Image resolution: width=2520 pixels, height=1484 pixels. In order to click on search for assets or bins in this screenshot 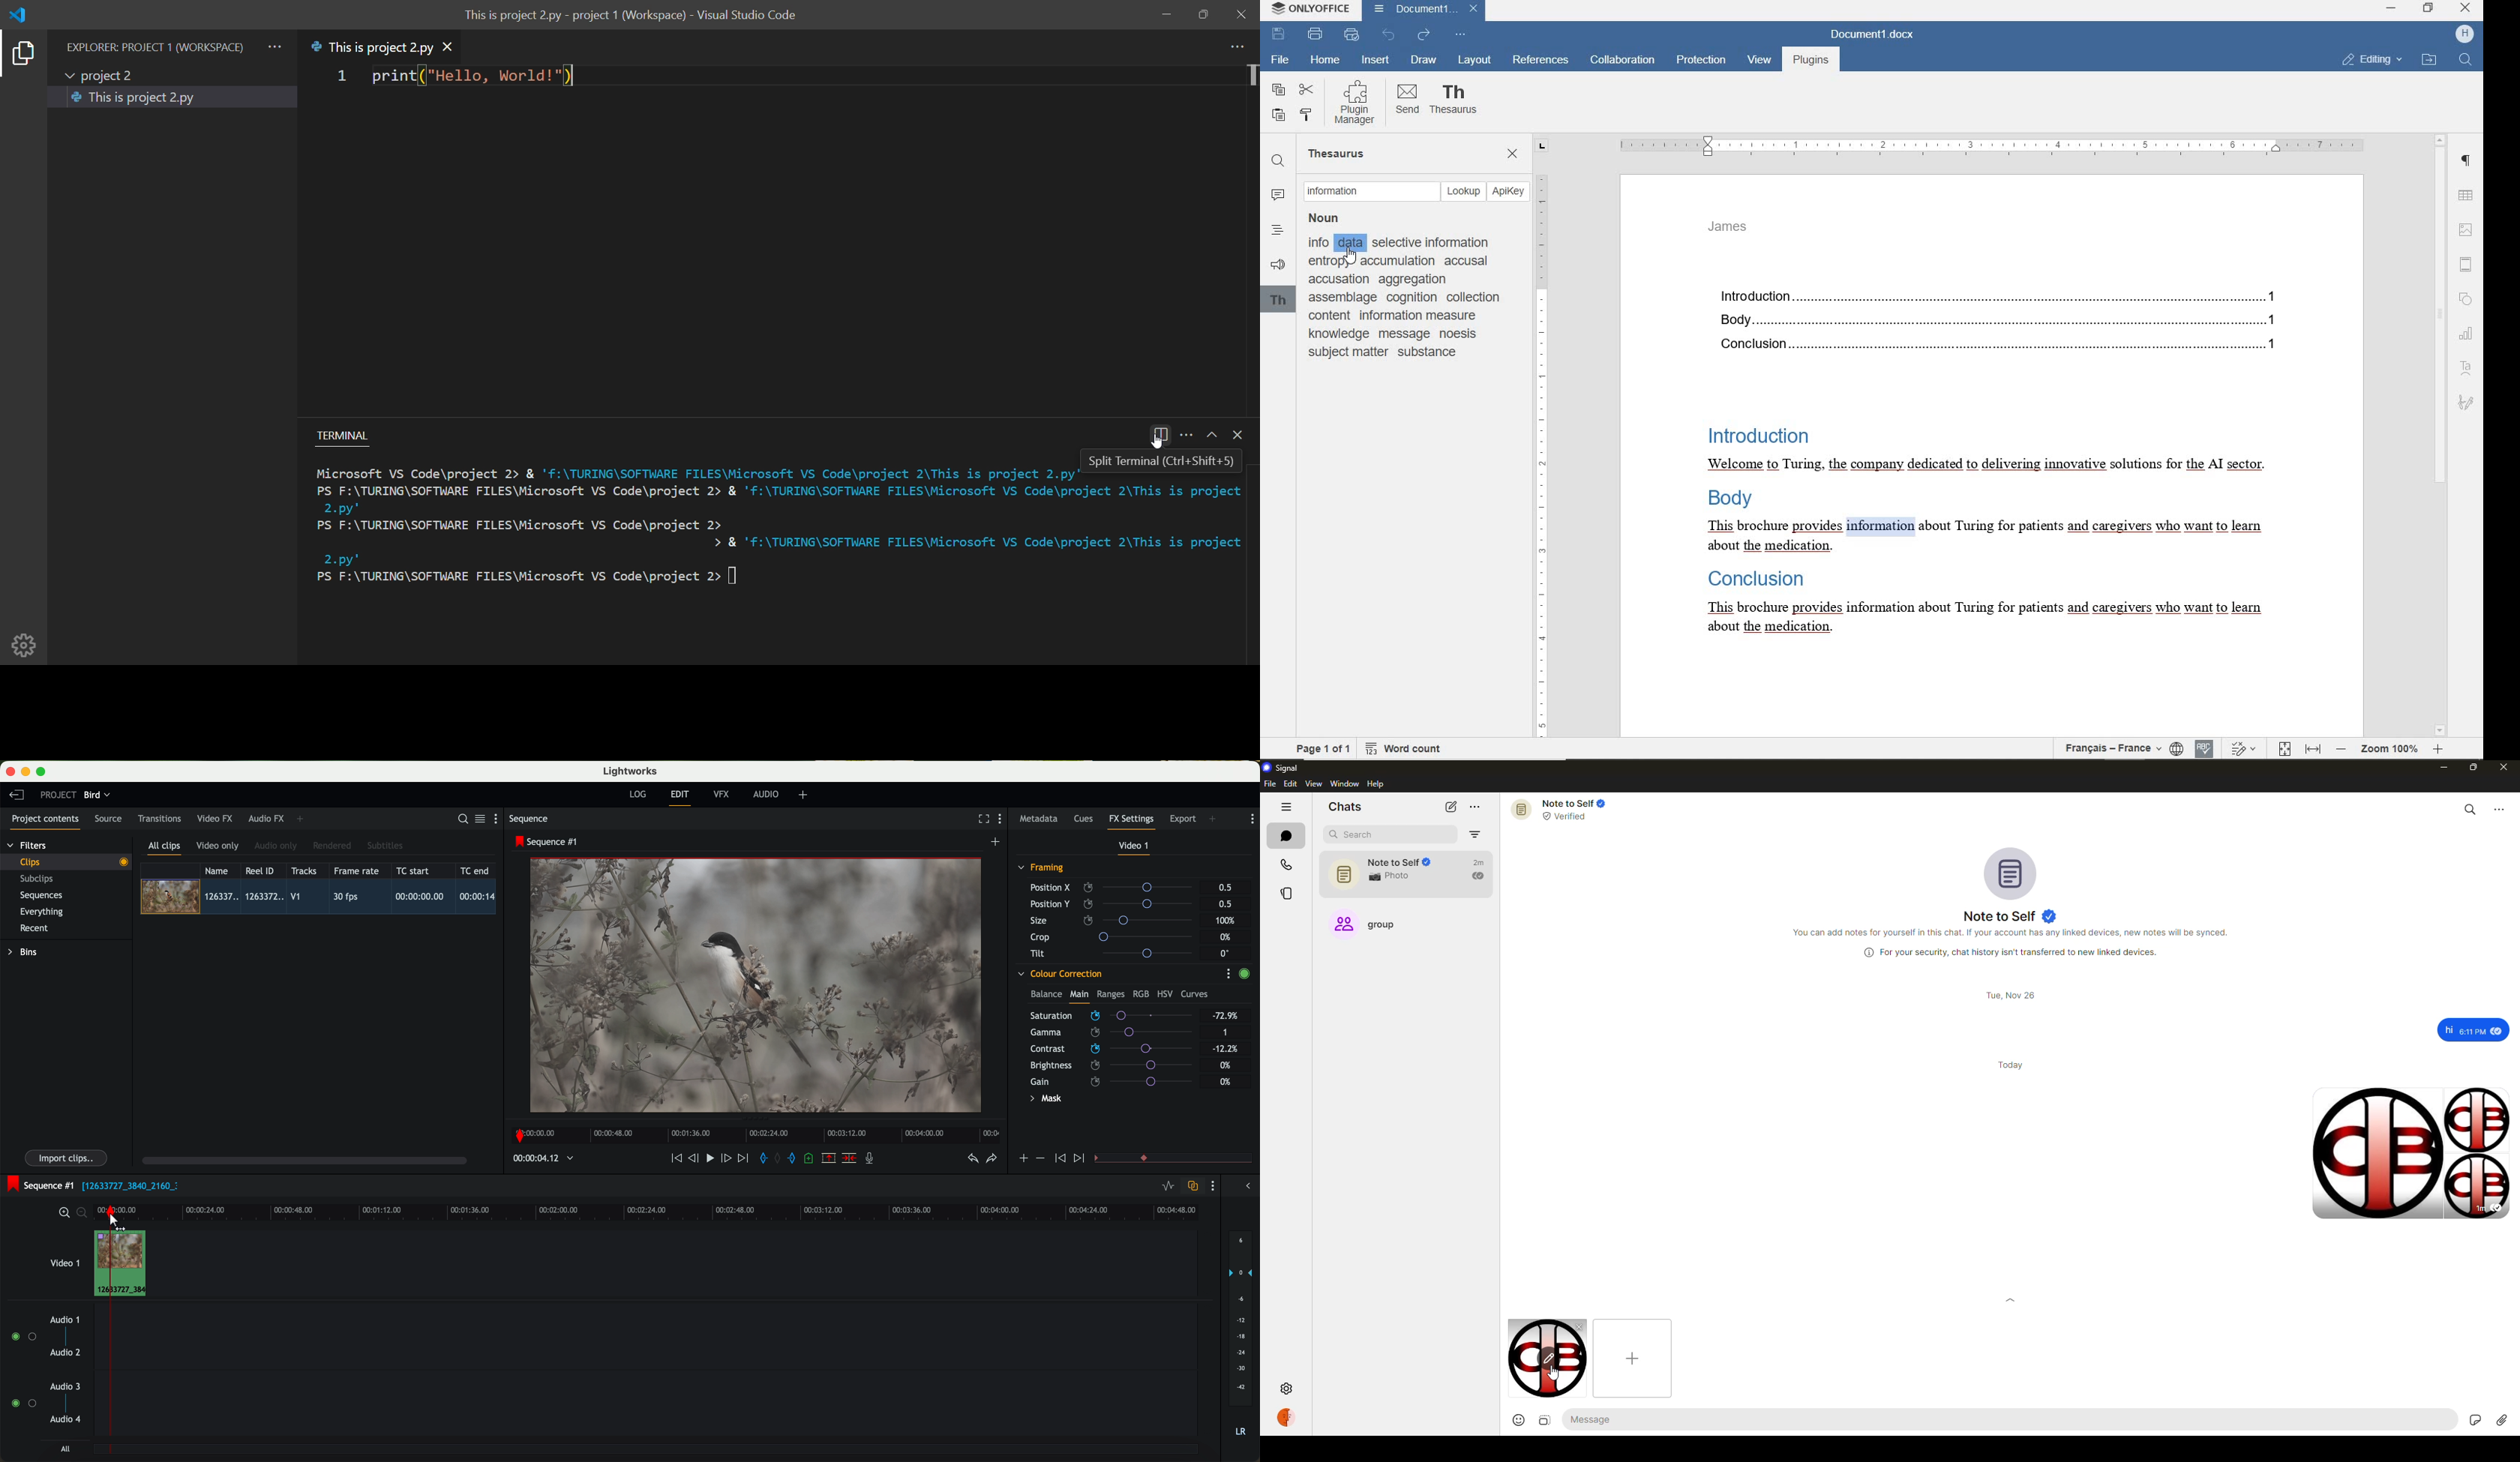, I will do `click(459, 819)`.